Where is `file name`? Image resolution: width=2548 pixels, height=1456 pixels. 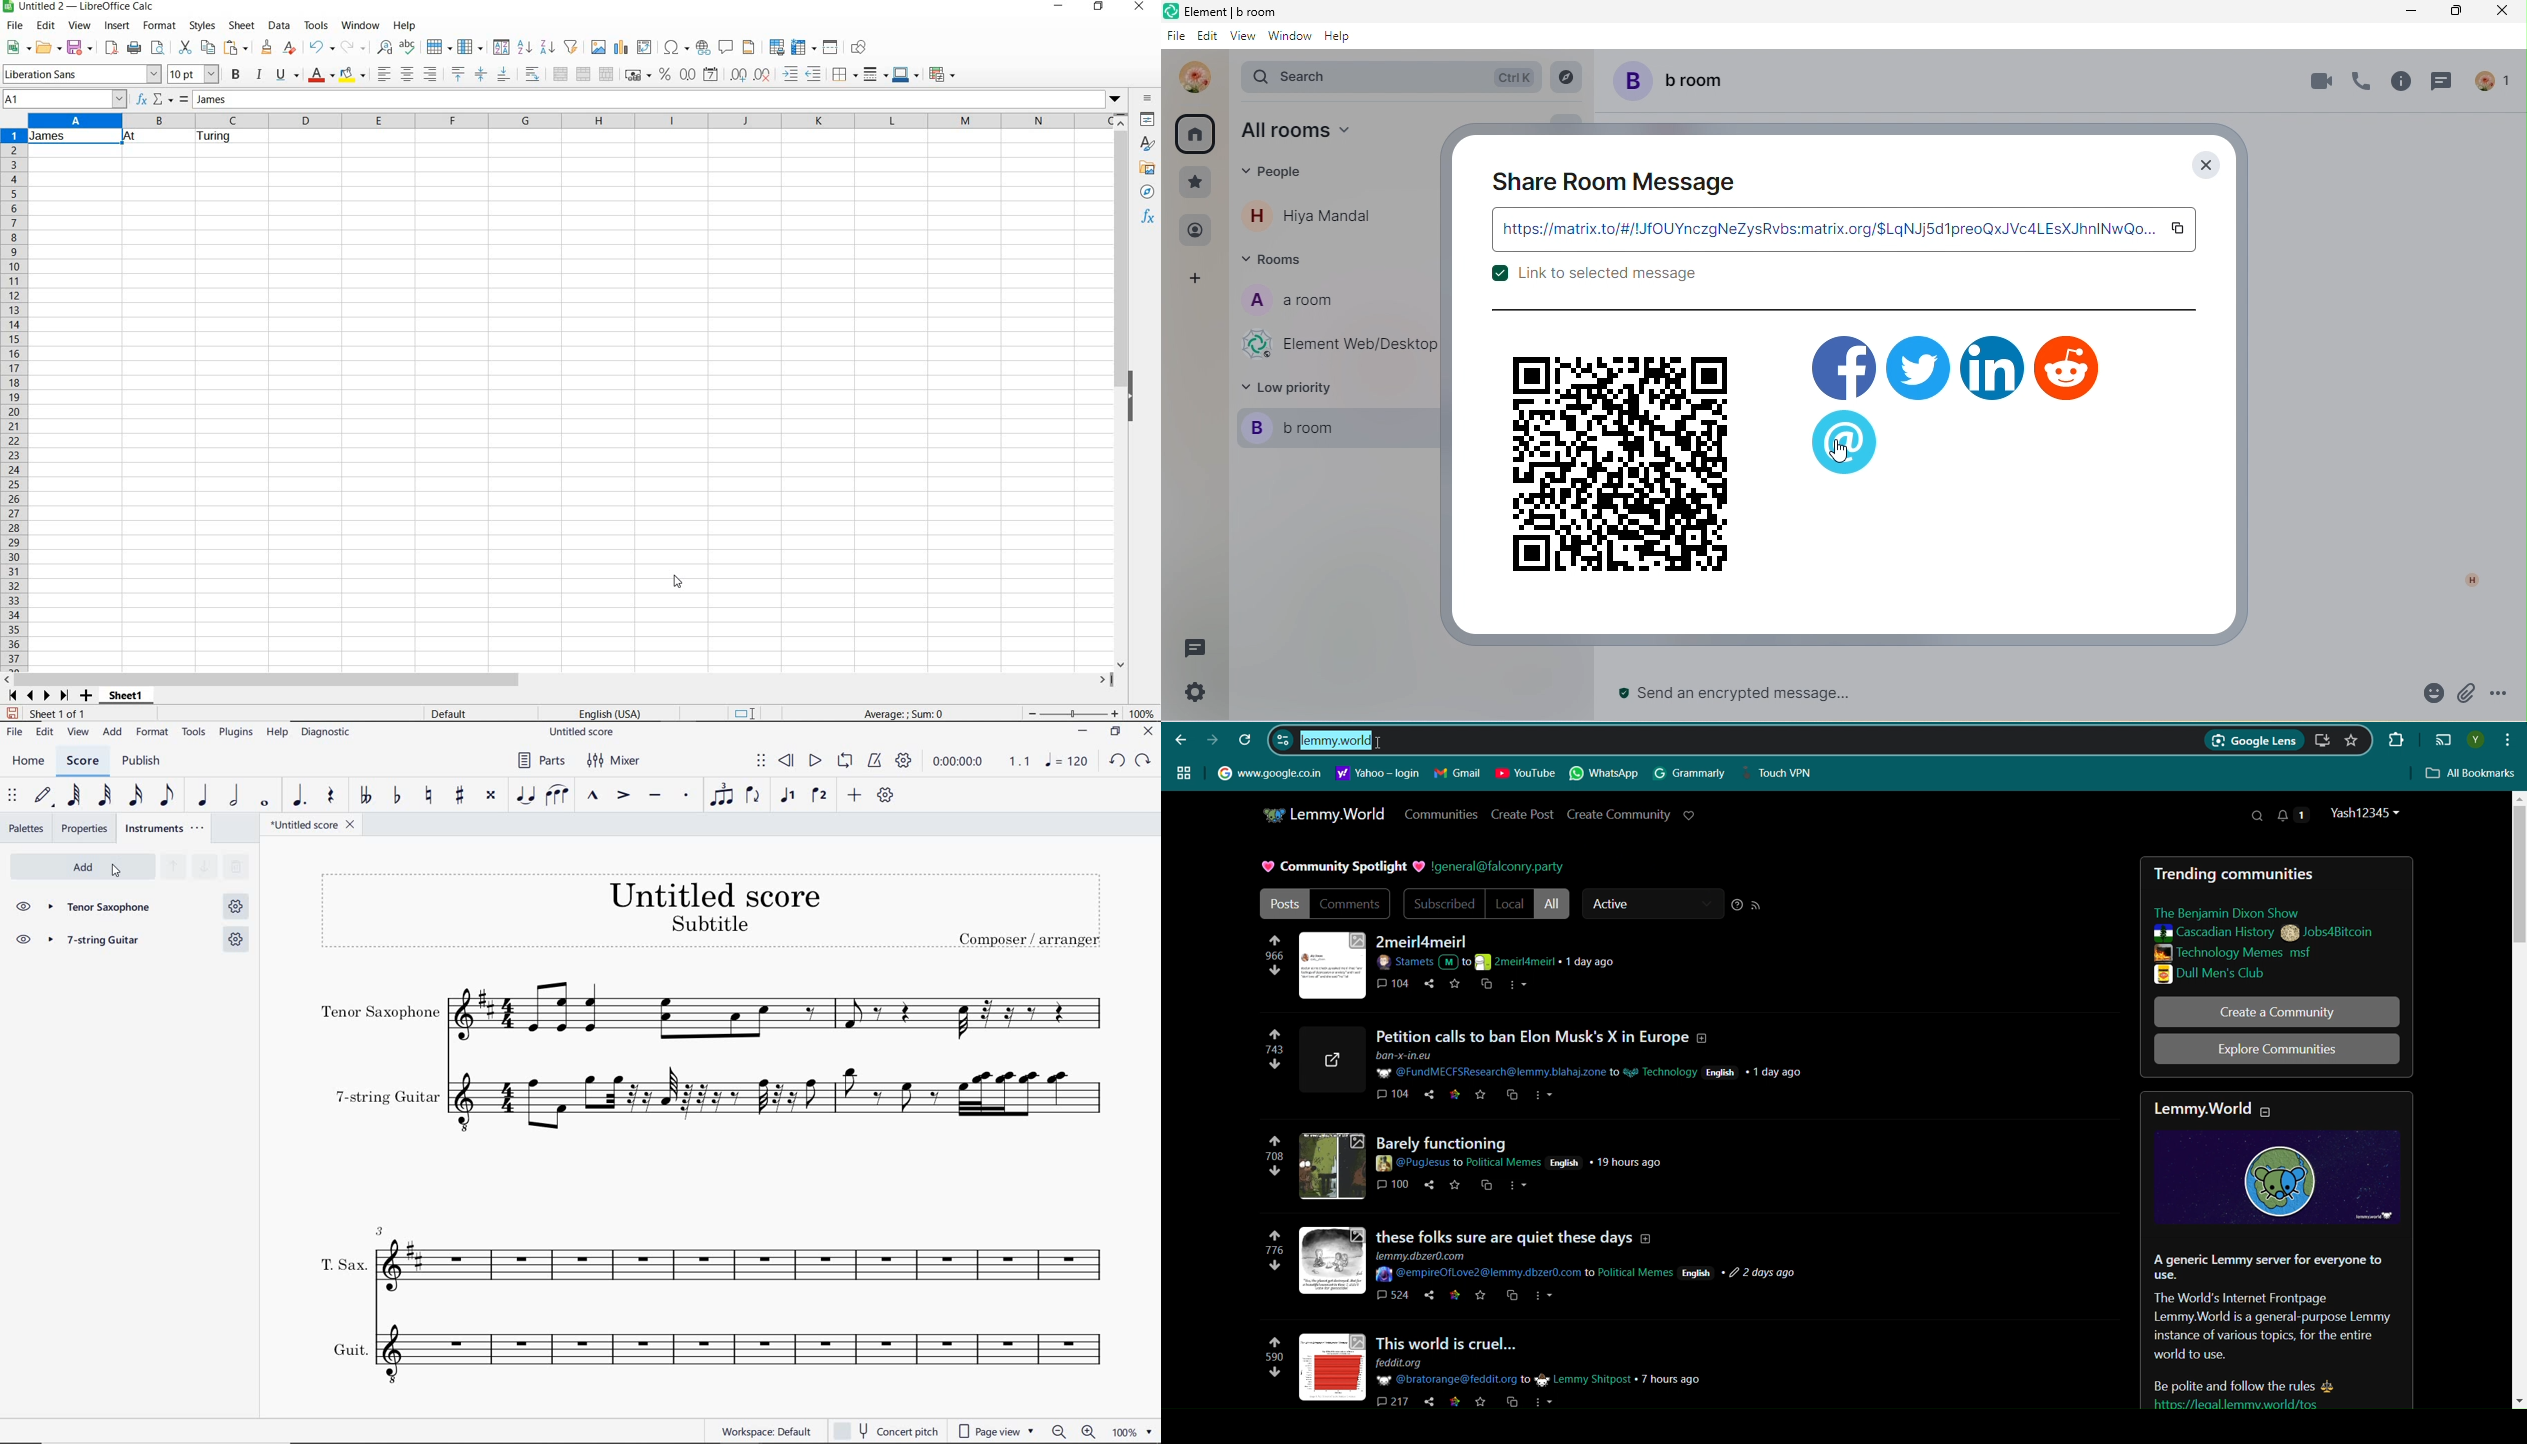 file name is located at coordinates (82, 7).